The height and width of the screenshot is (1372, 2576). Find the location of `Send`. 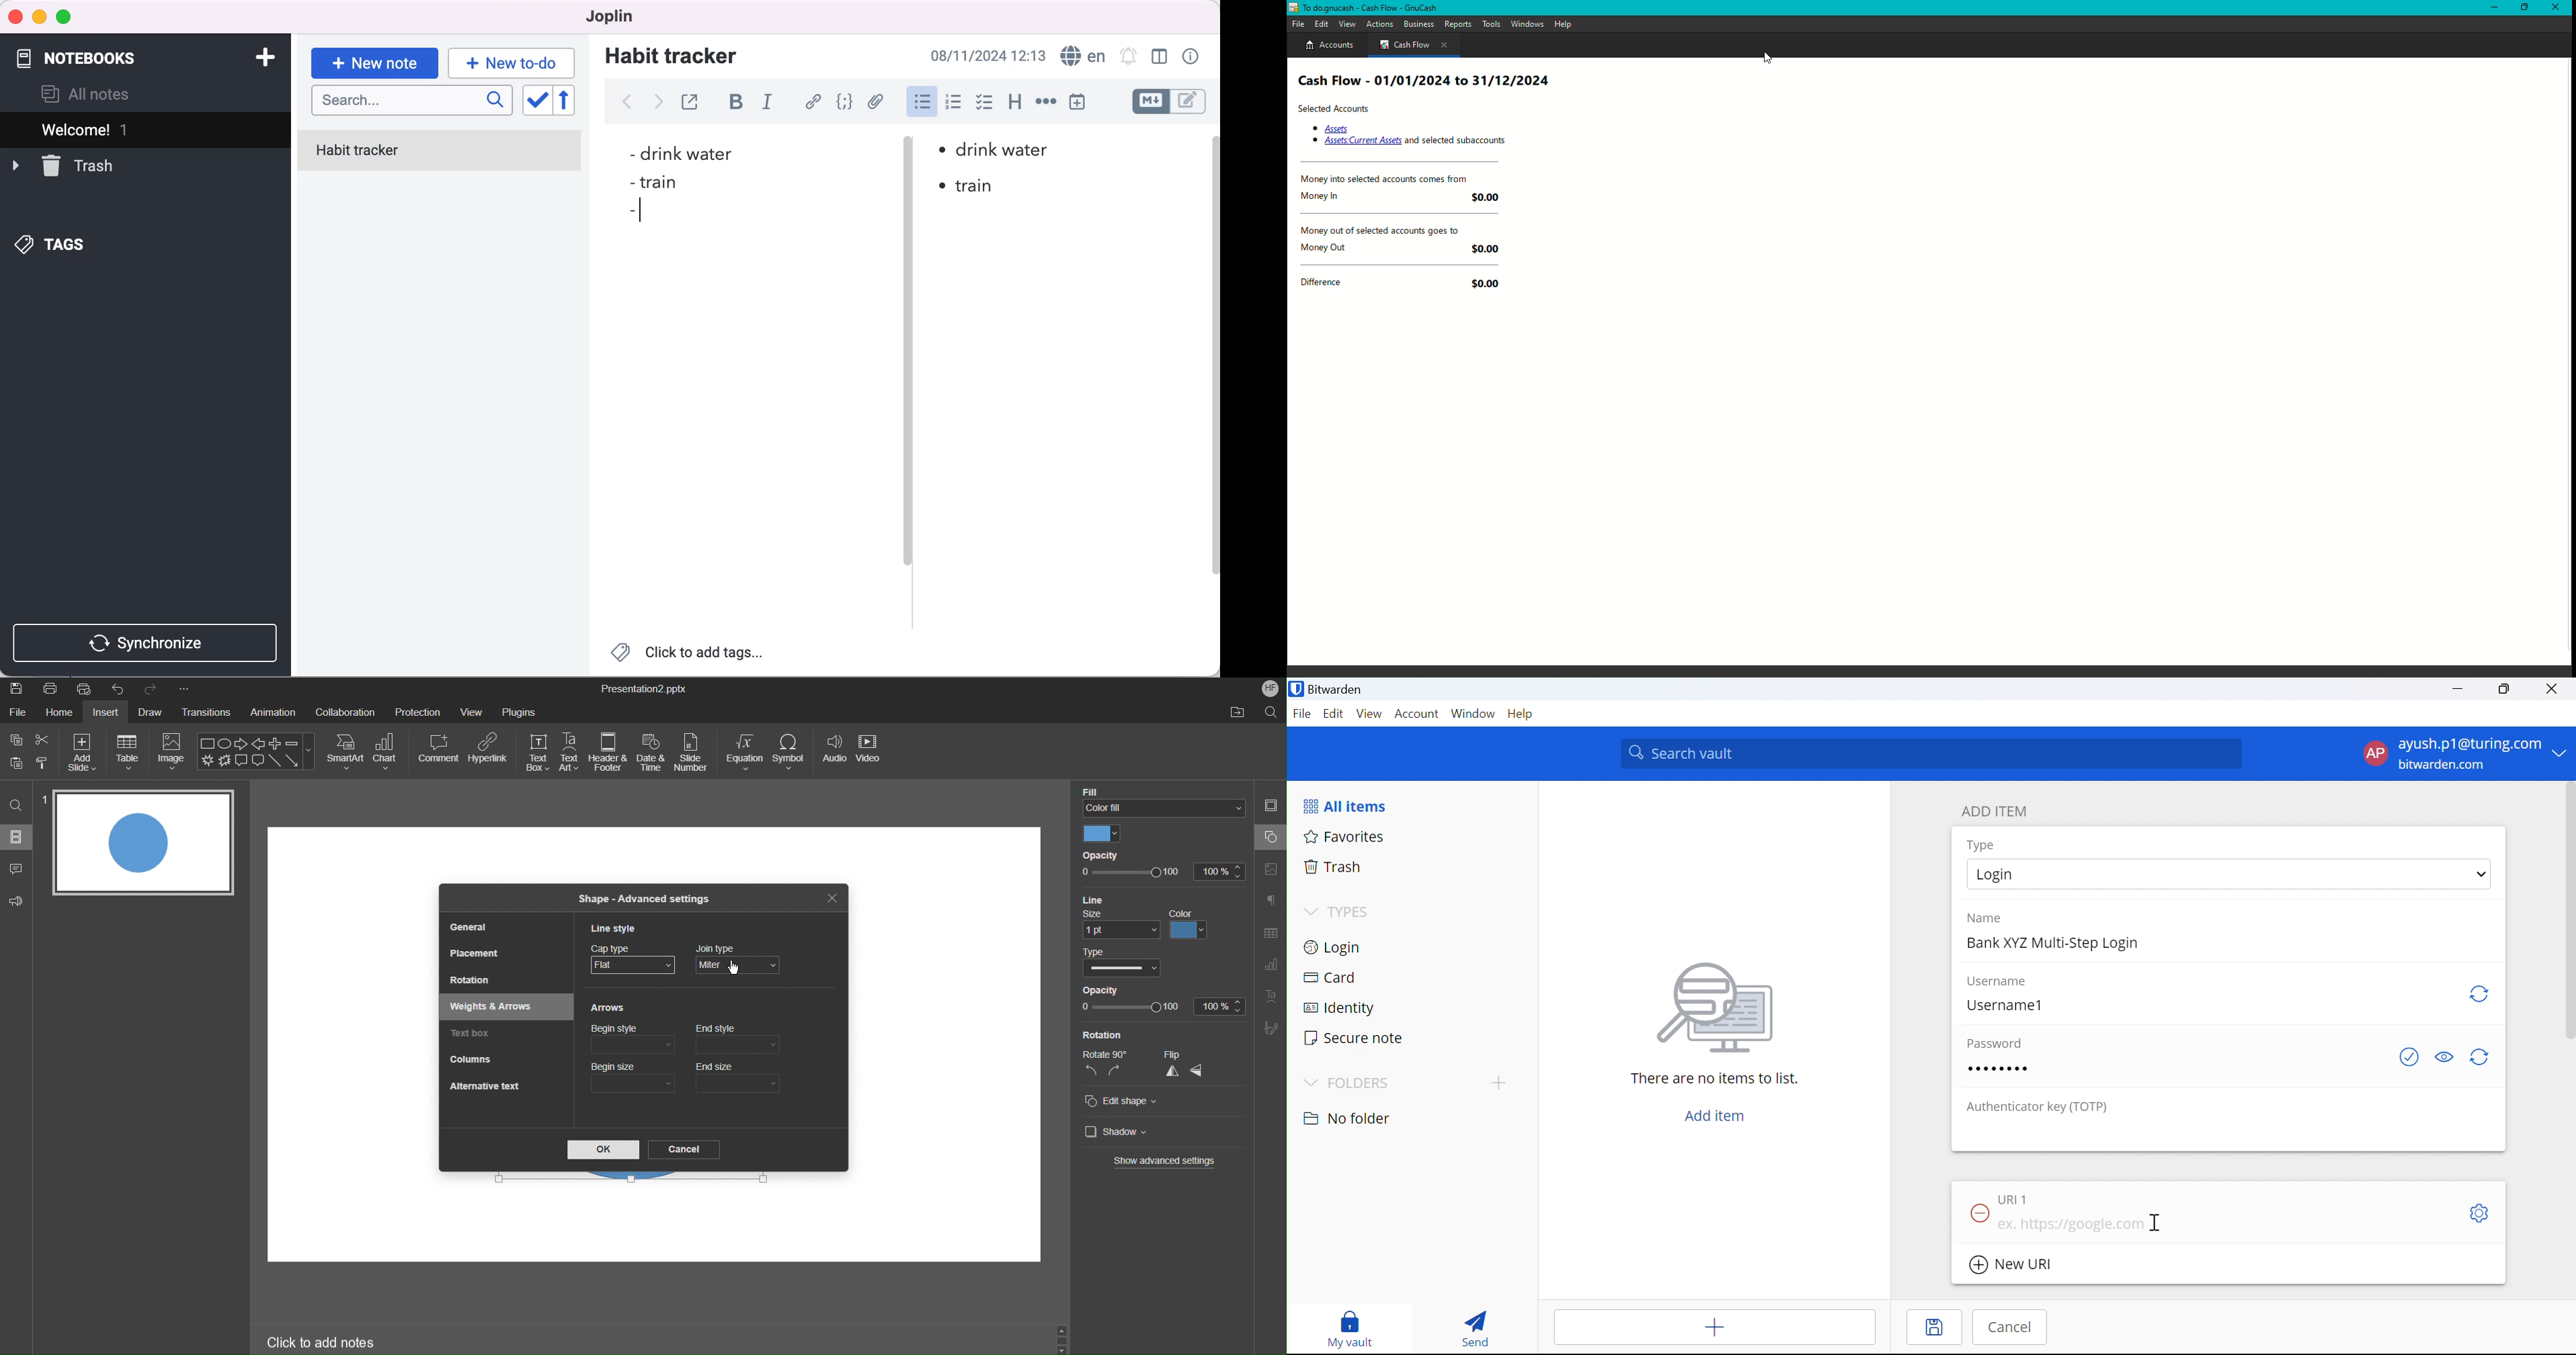

Send is located at coordinates (1478, 1325).